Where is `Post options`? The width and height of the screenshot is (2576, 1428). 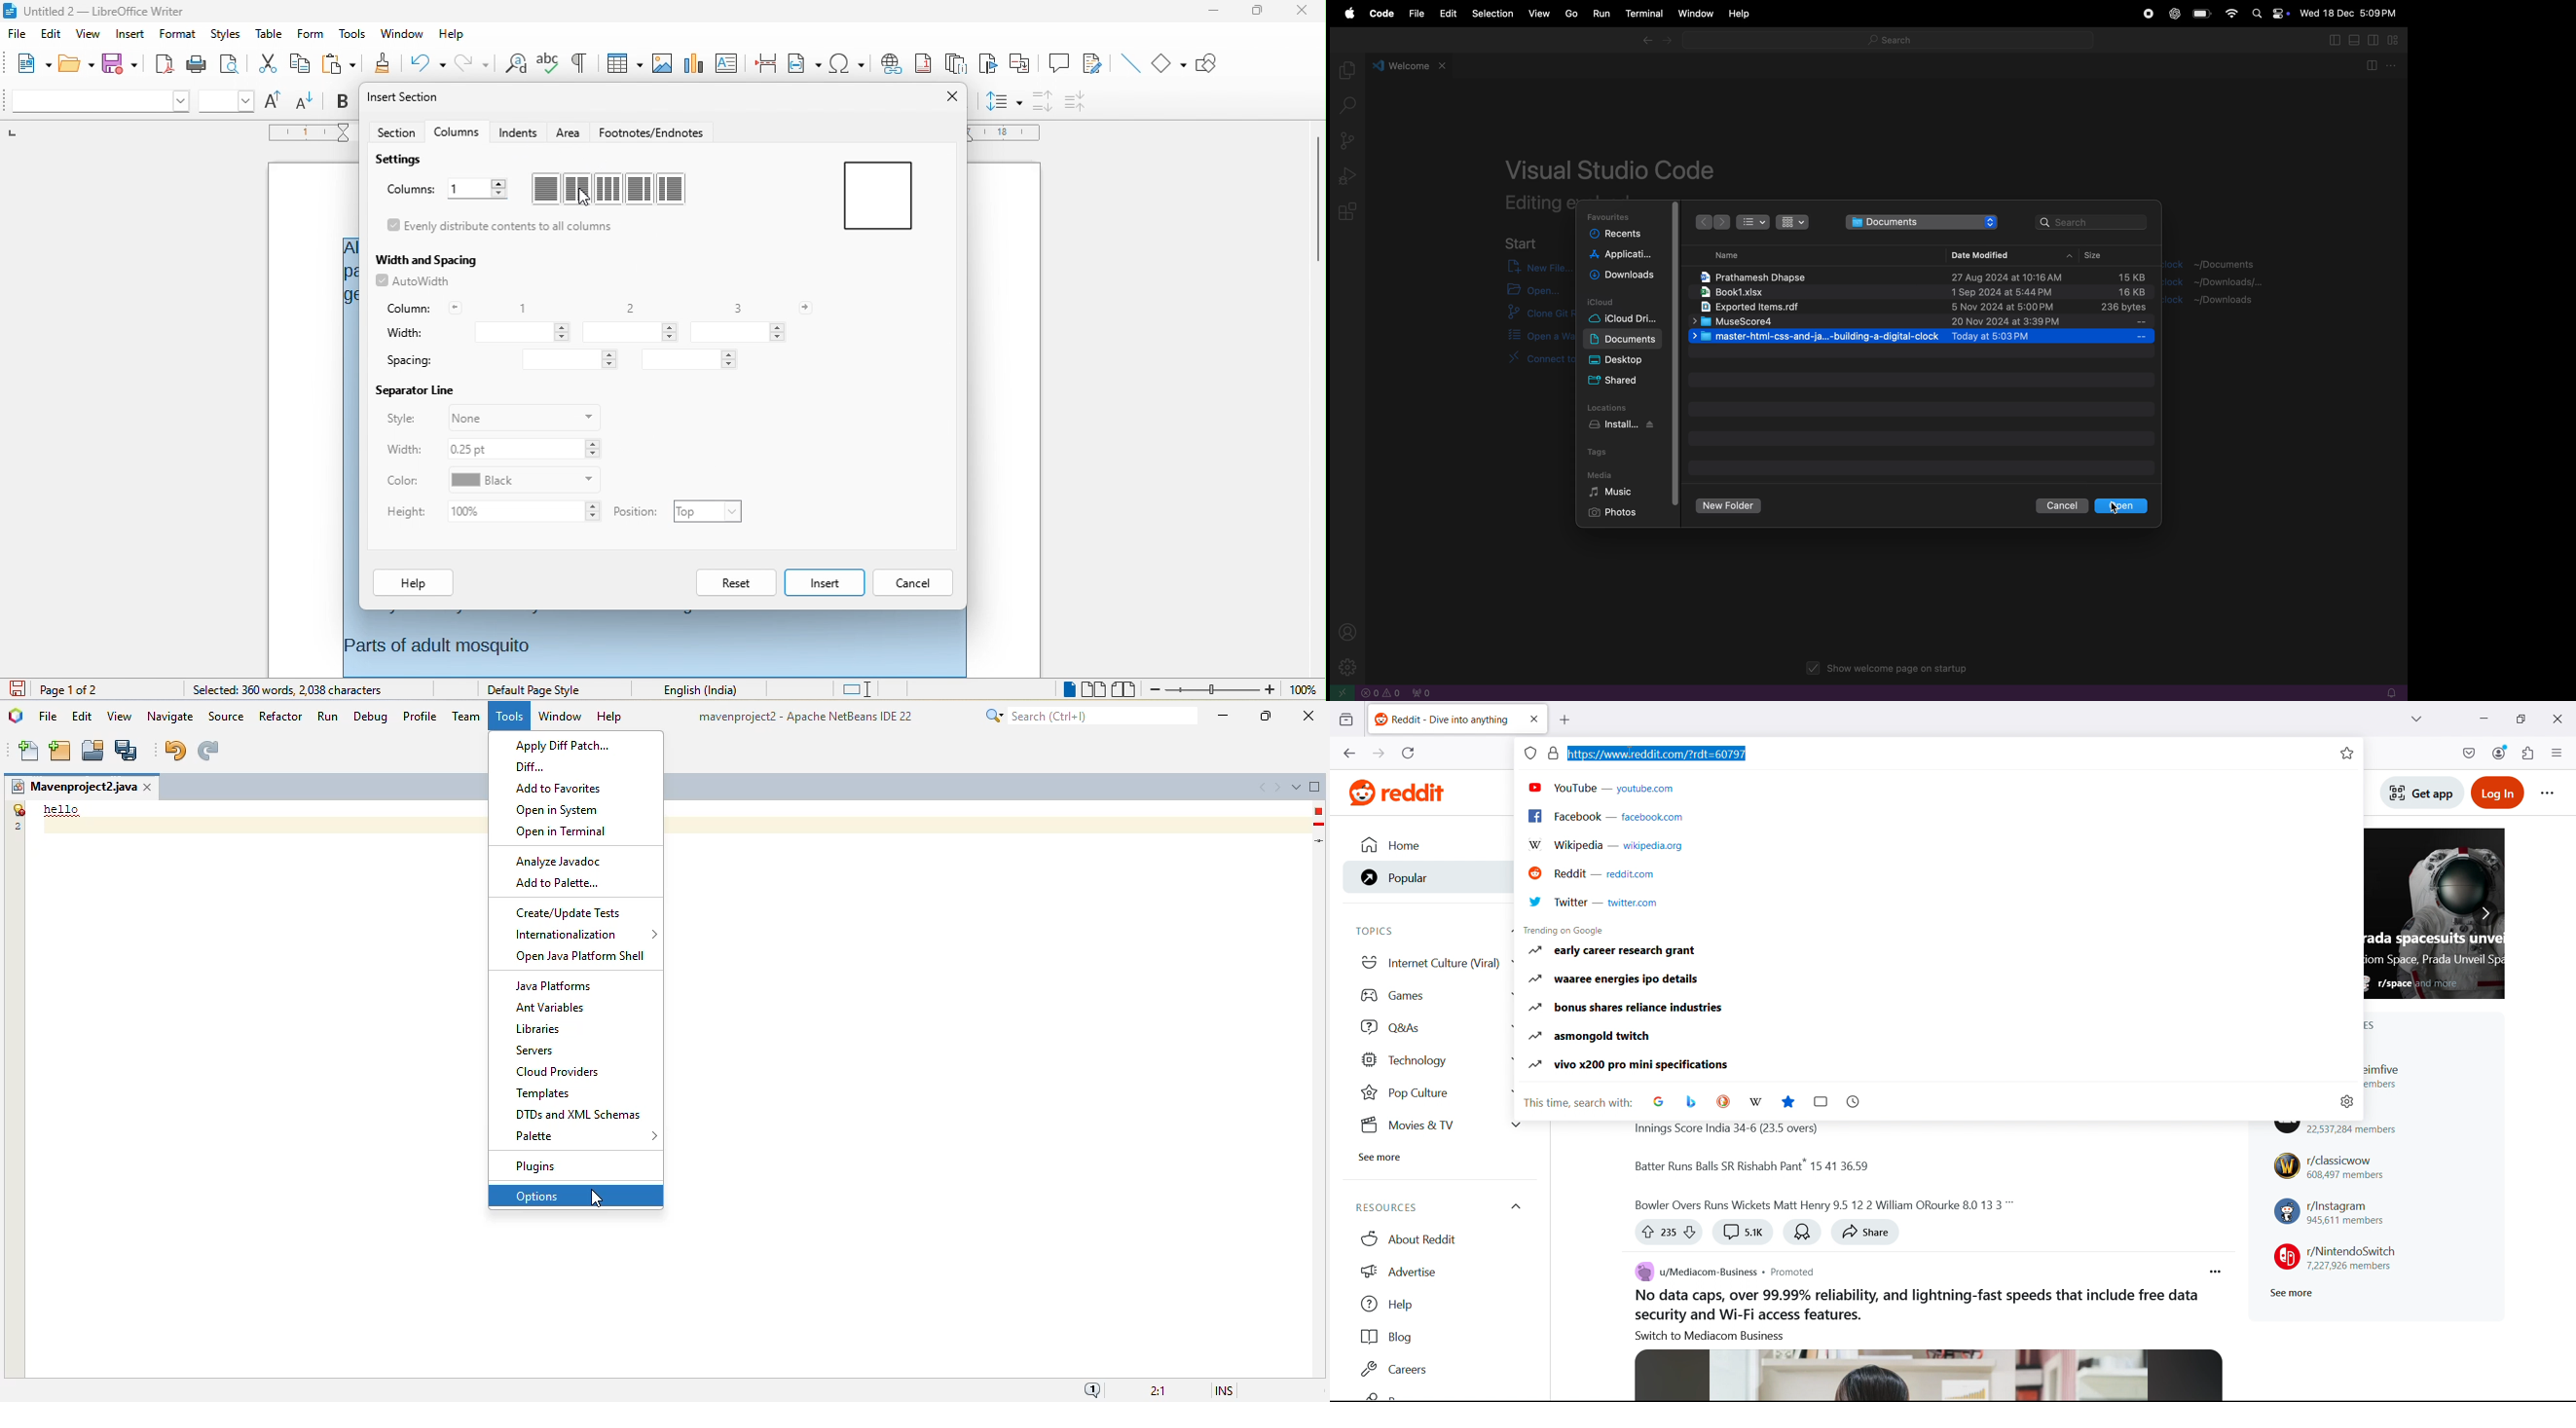
Post options is located at coordinates (2216, 1272).